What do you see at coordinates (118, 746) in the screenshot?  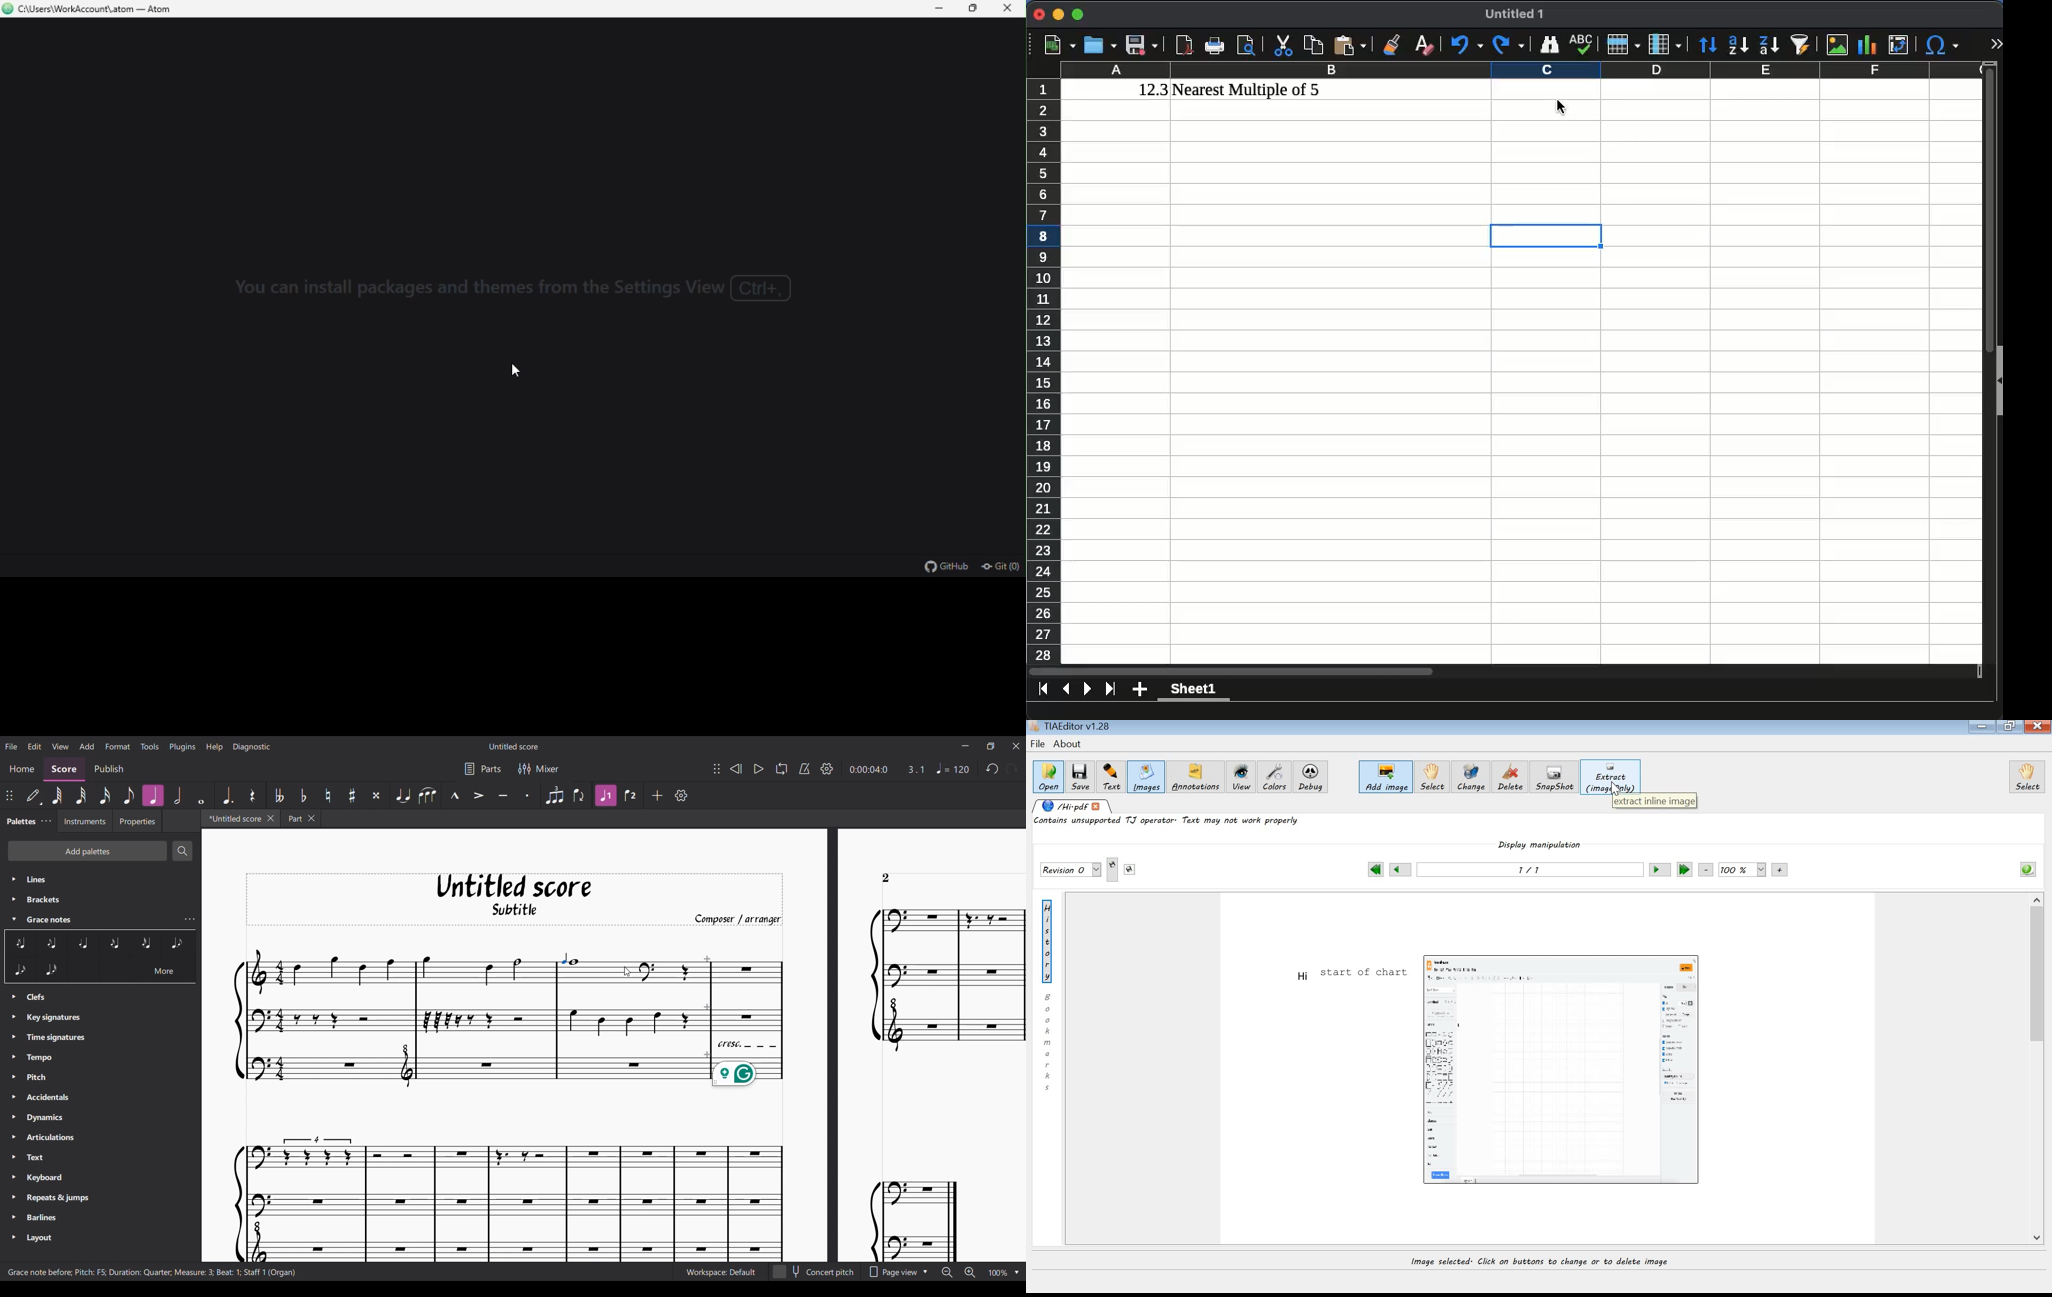 I see `Format menu` at bounding box center [118, 746].